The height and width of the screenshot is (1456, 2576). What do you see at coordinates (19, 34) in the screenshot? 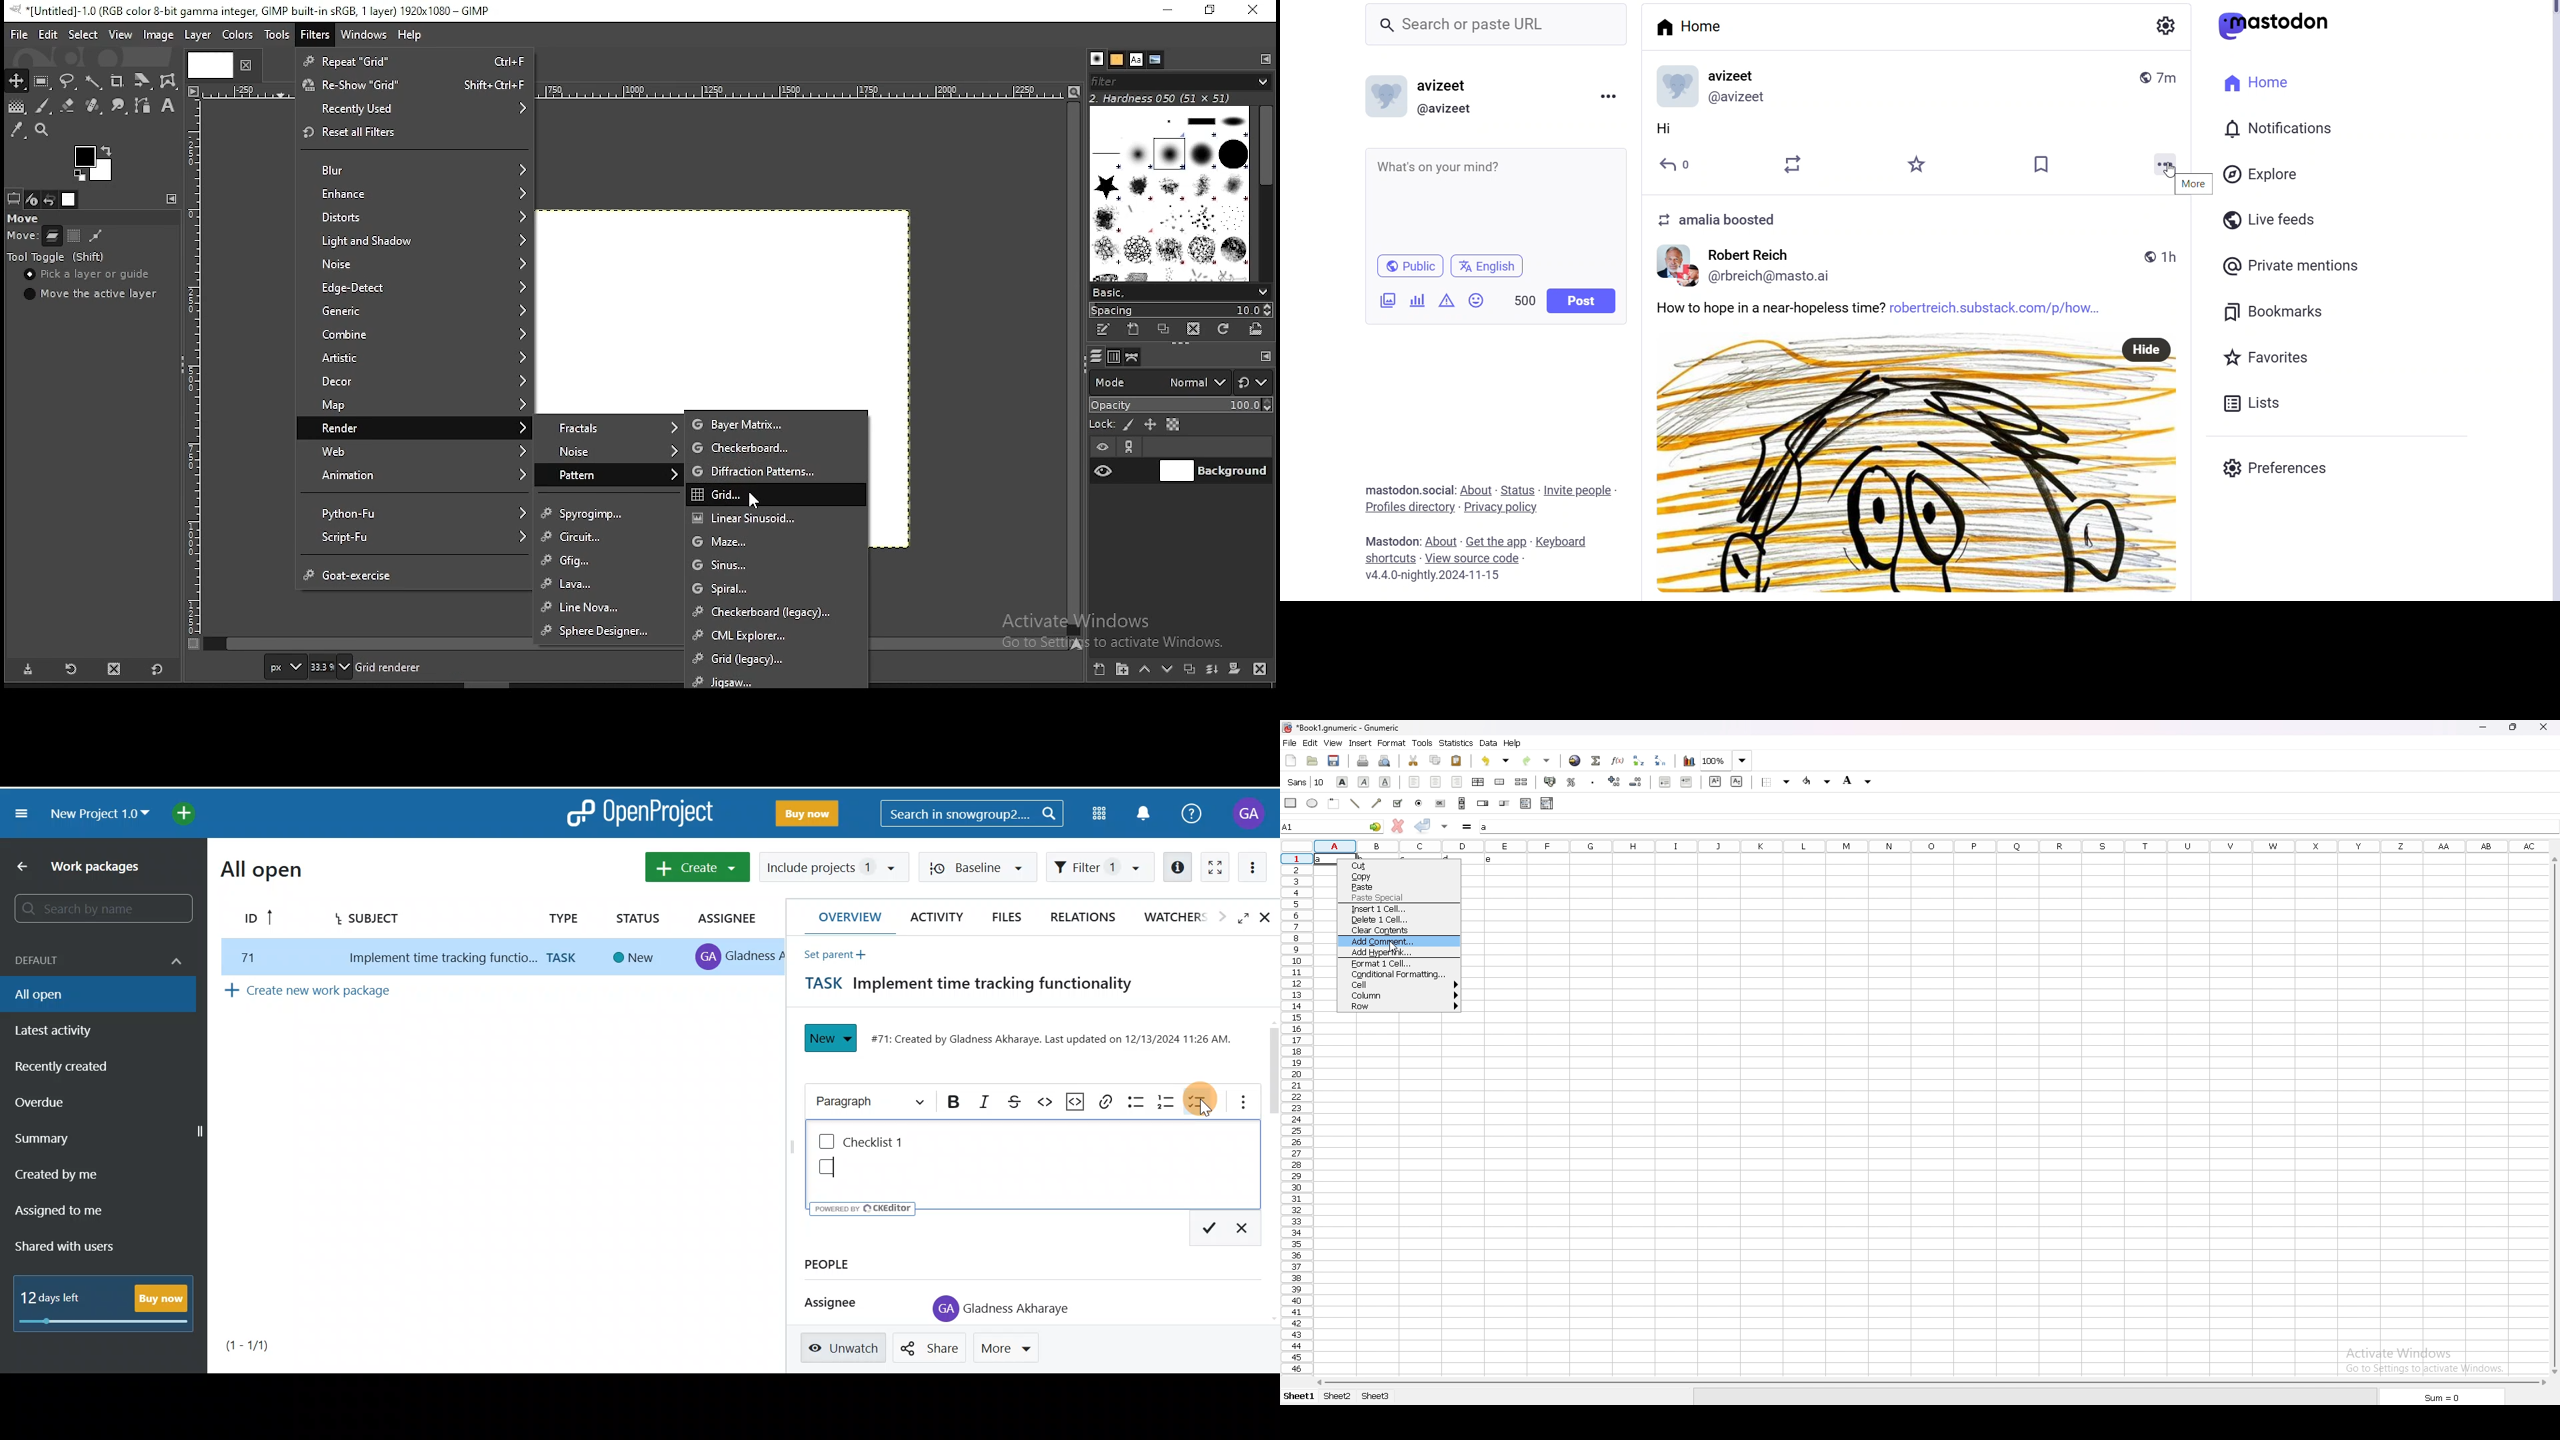
I see `file` at bounding box center [19, 34].